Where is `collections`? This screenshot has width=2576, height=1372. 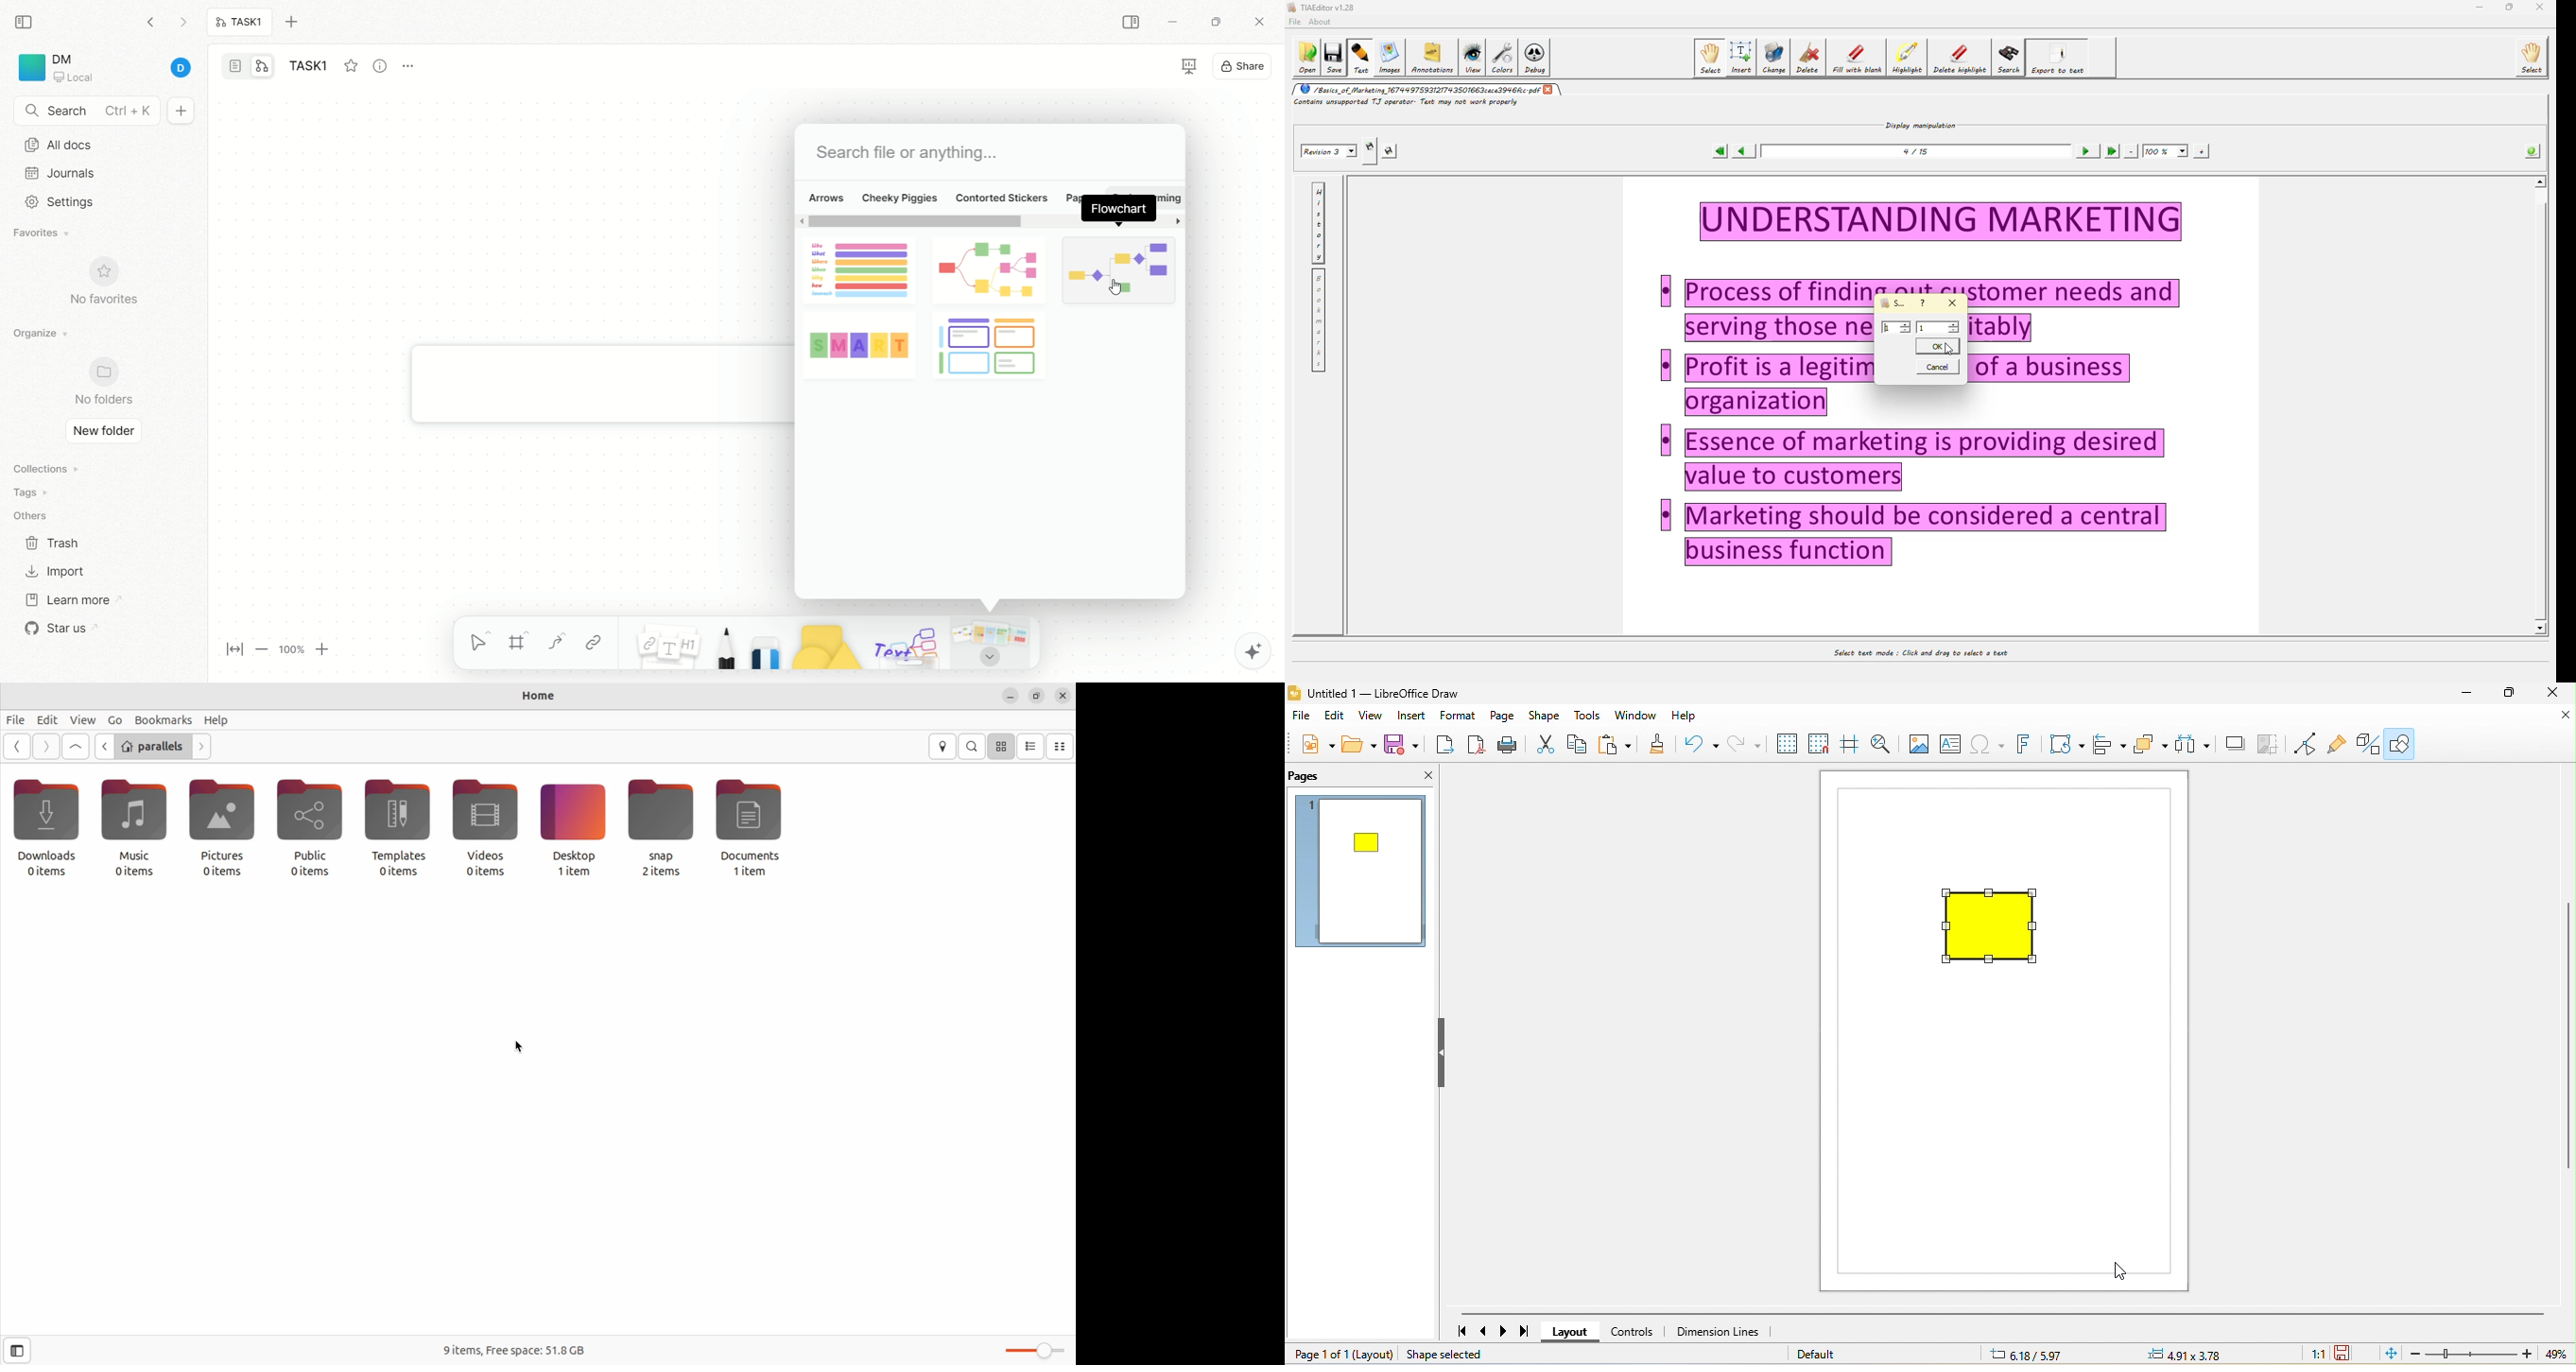 collections is located at coordinates (43, 468).